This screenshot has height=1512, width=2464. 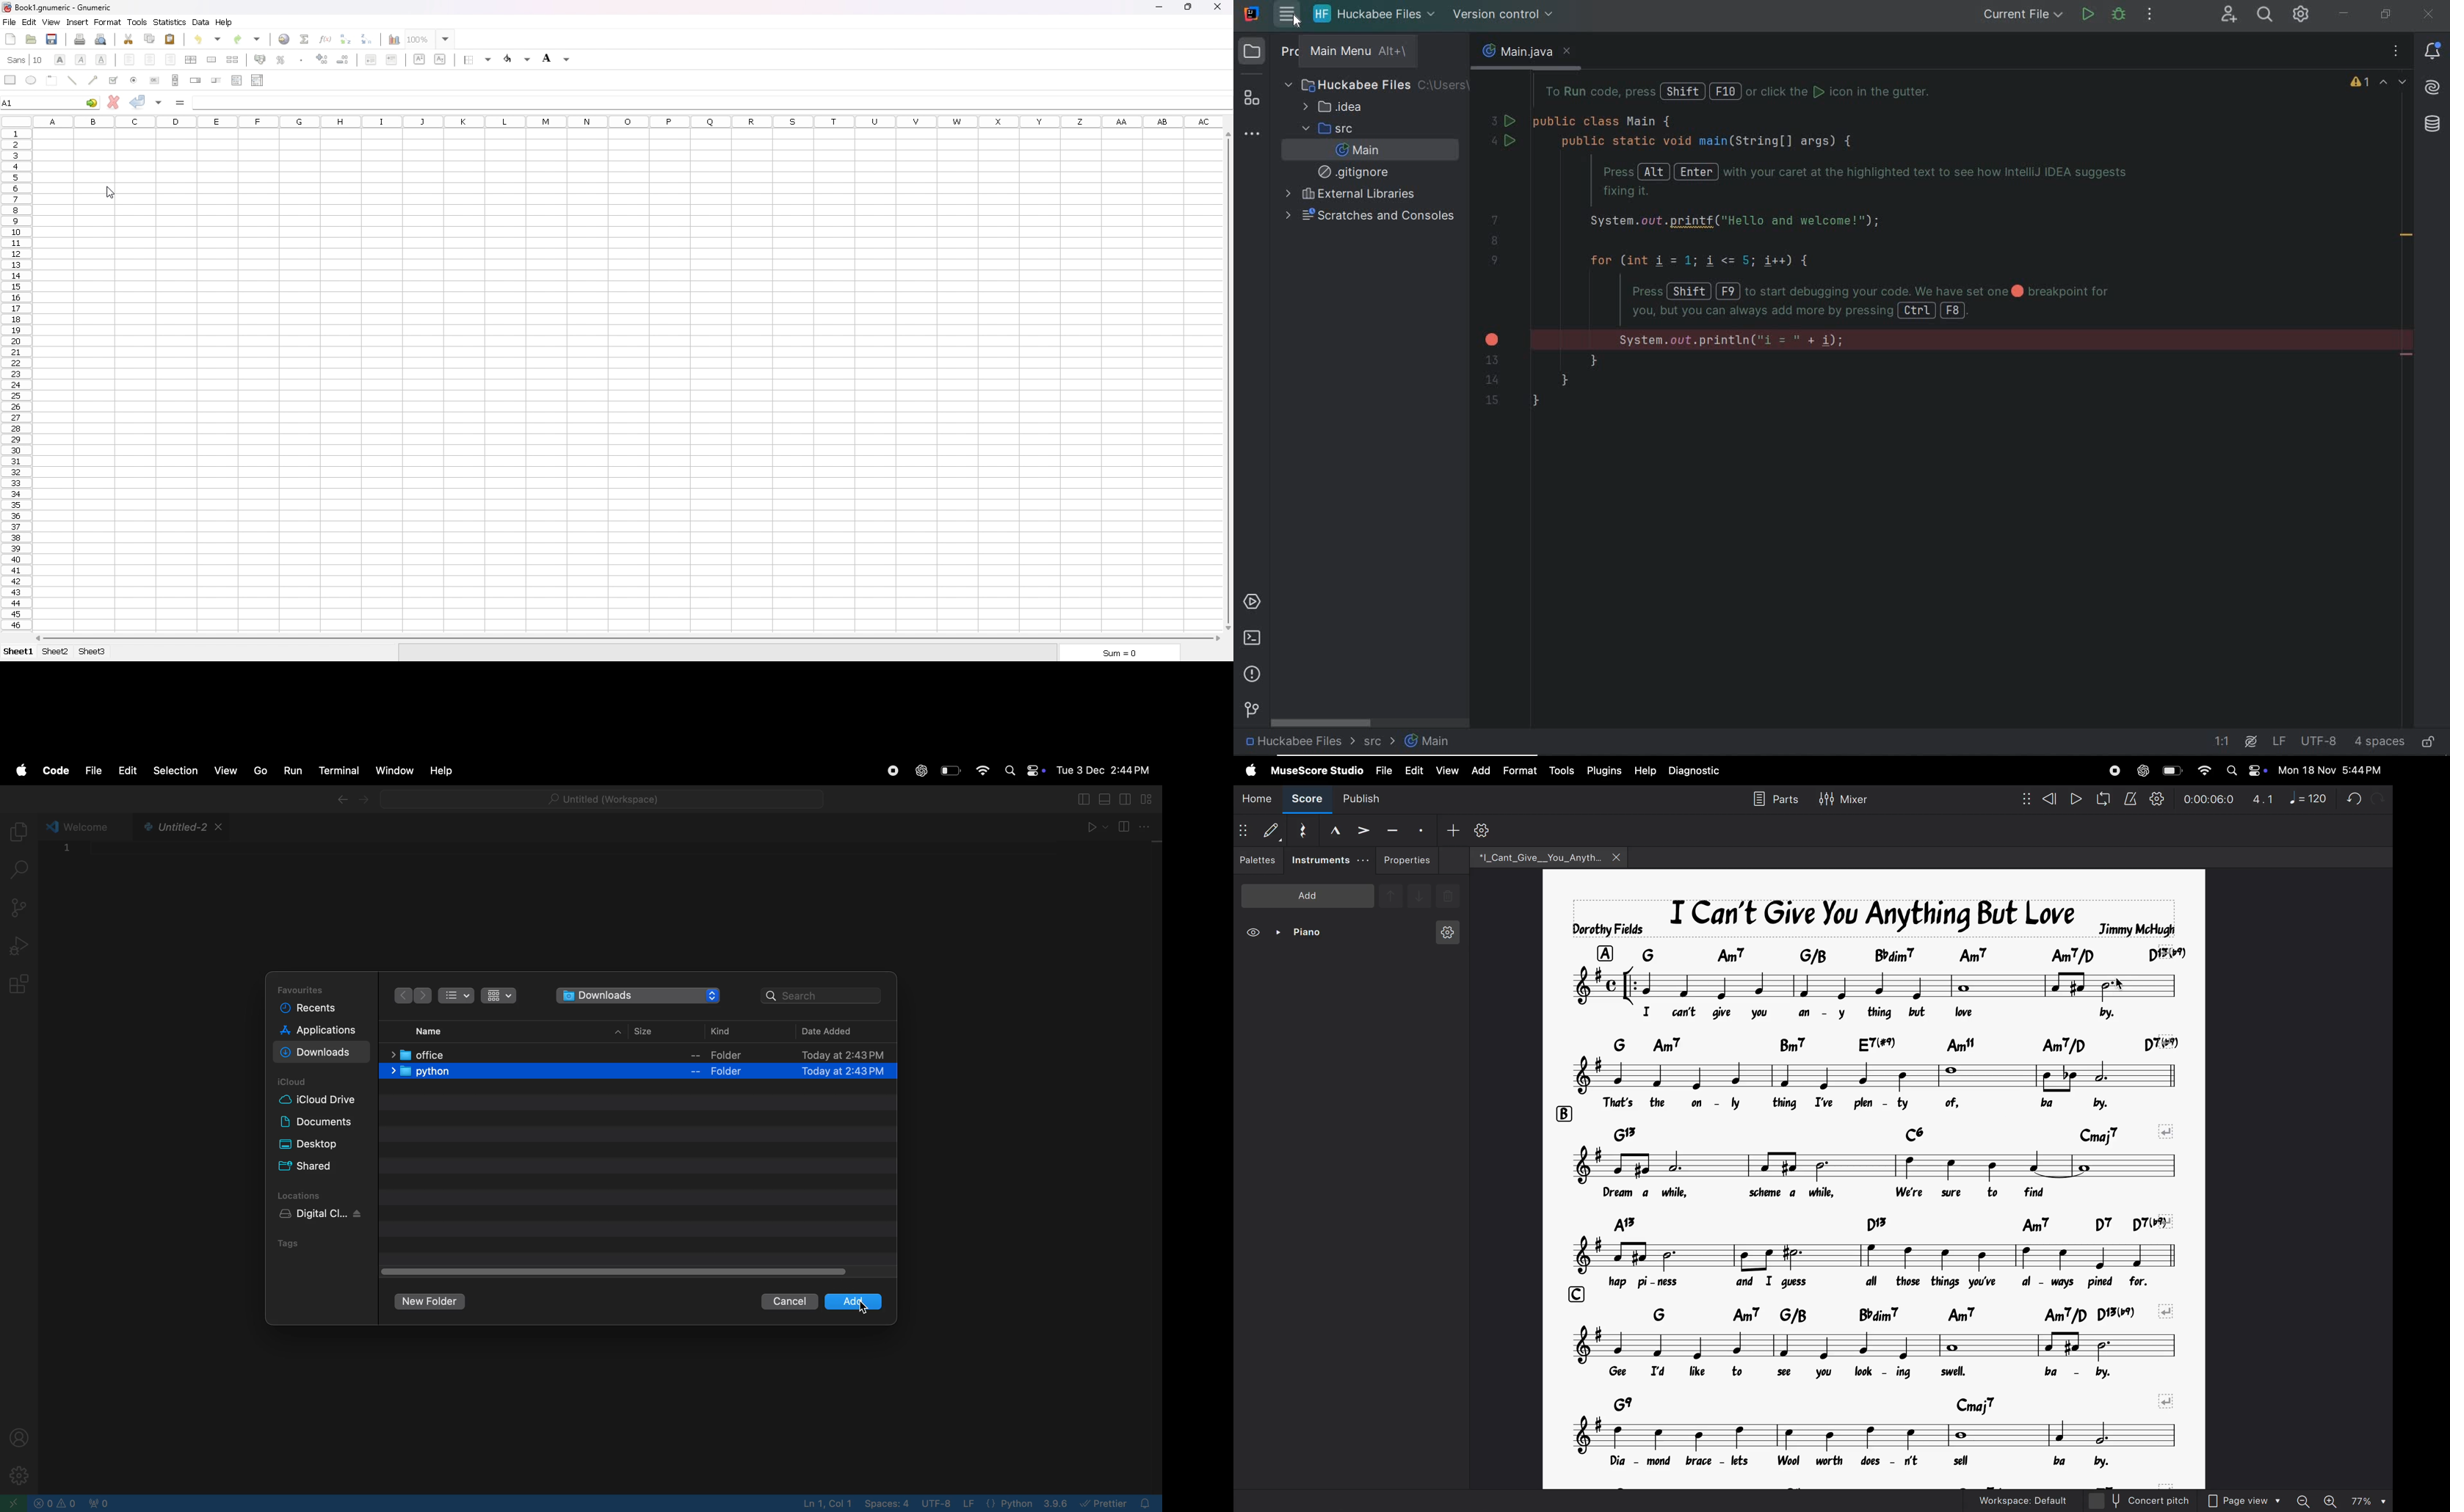 I want to click on page zoom level, so click(x=2369, y=1500).